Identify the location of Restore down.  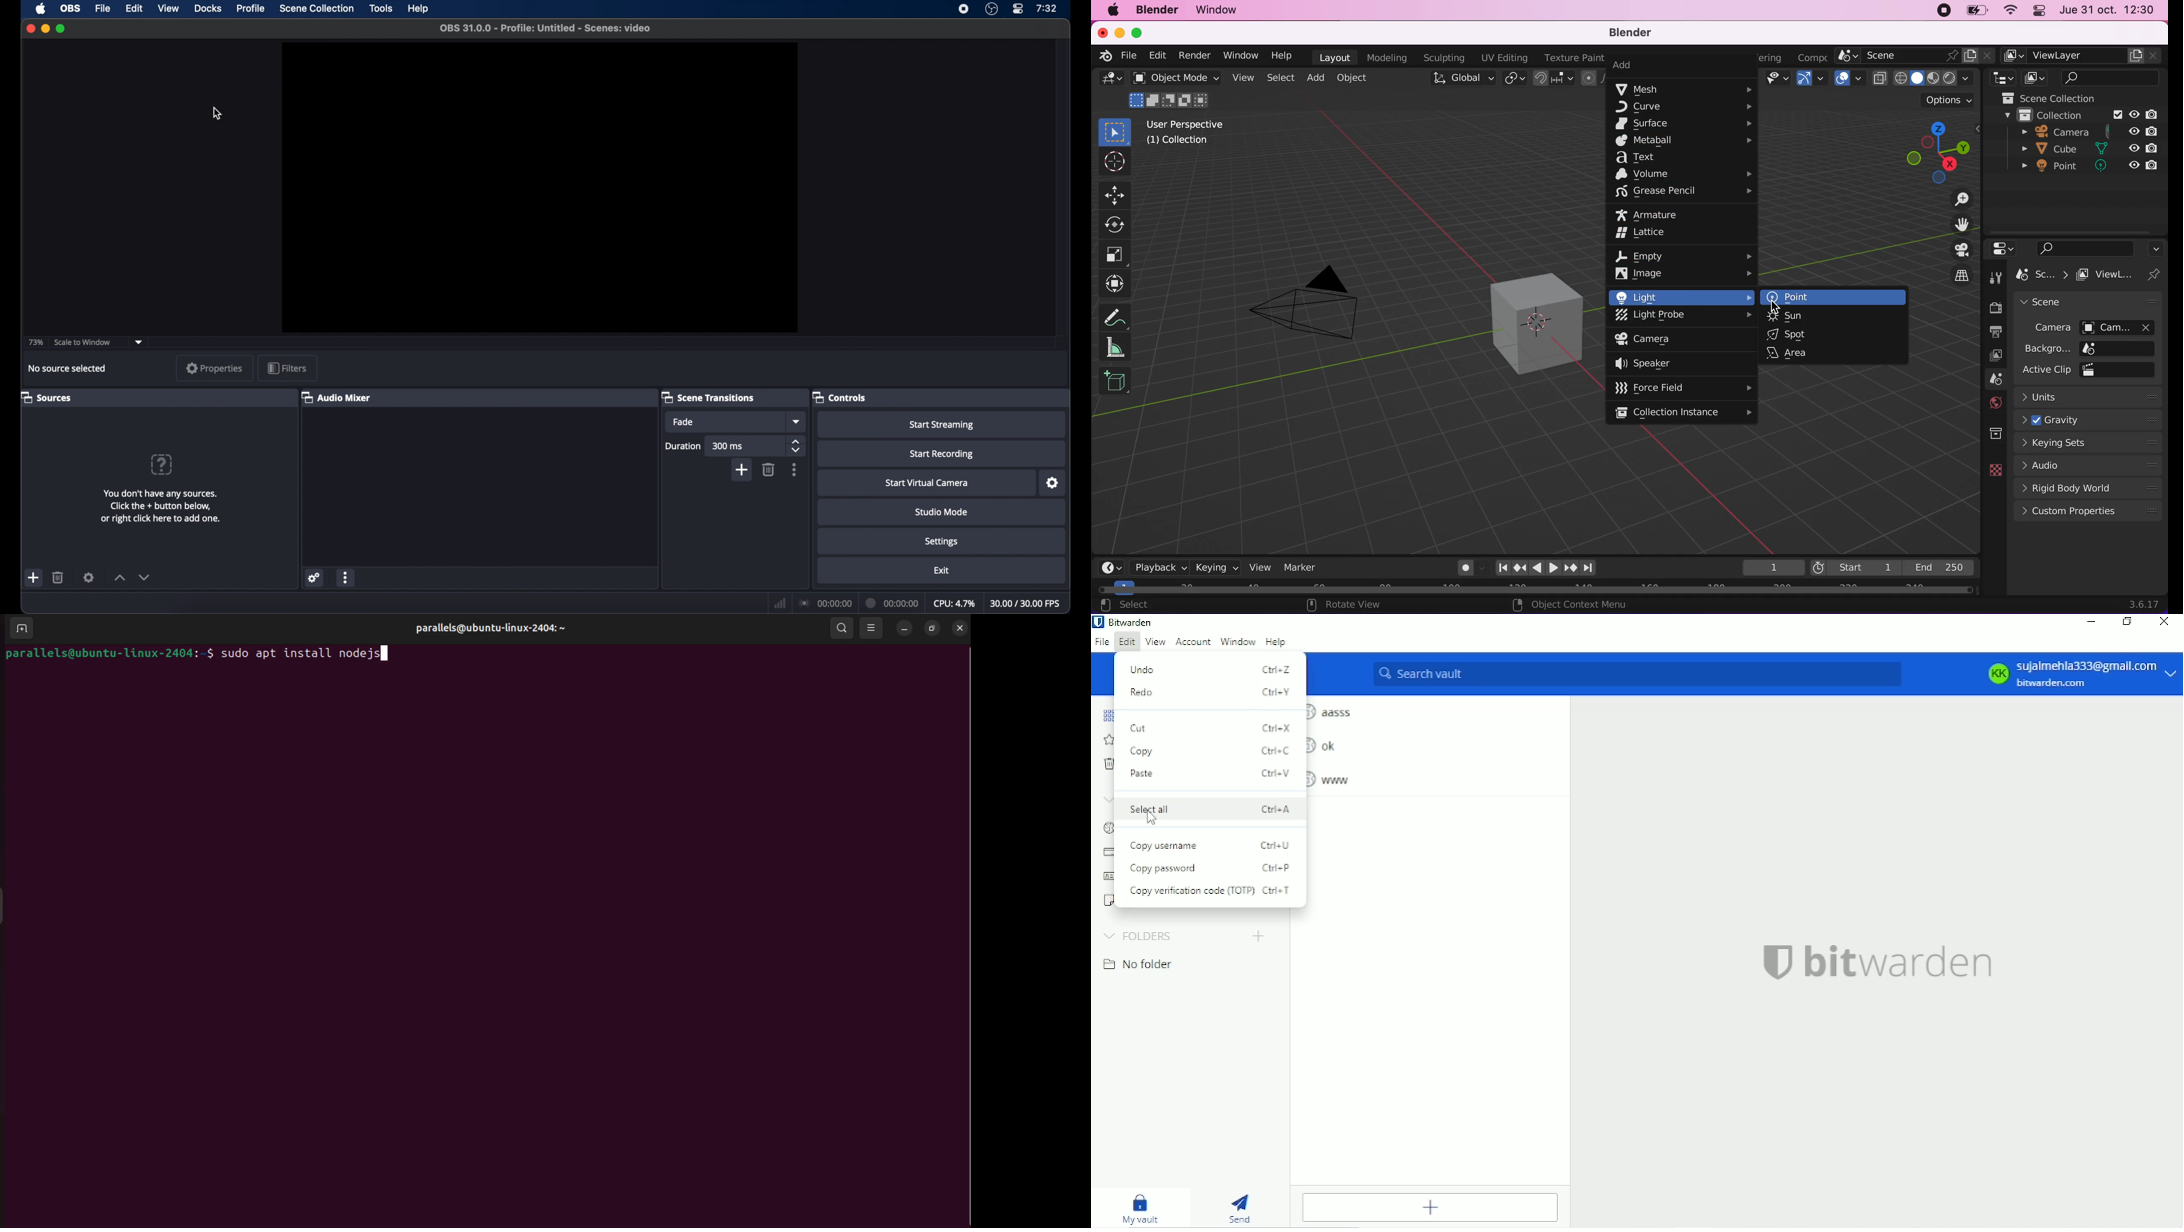
(2128, 623).